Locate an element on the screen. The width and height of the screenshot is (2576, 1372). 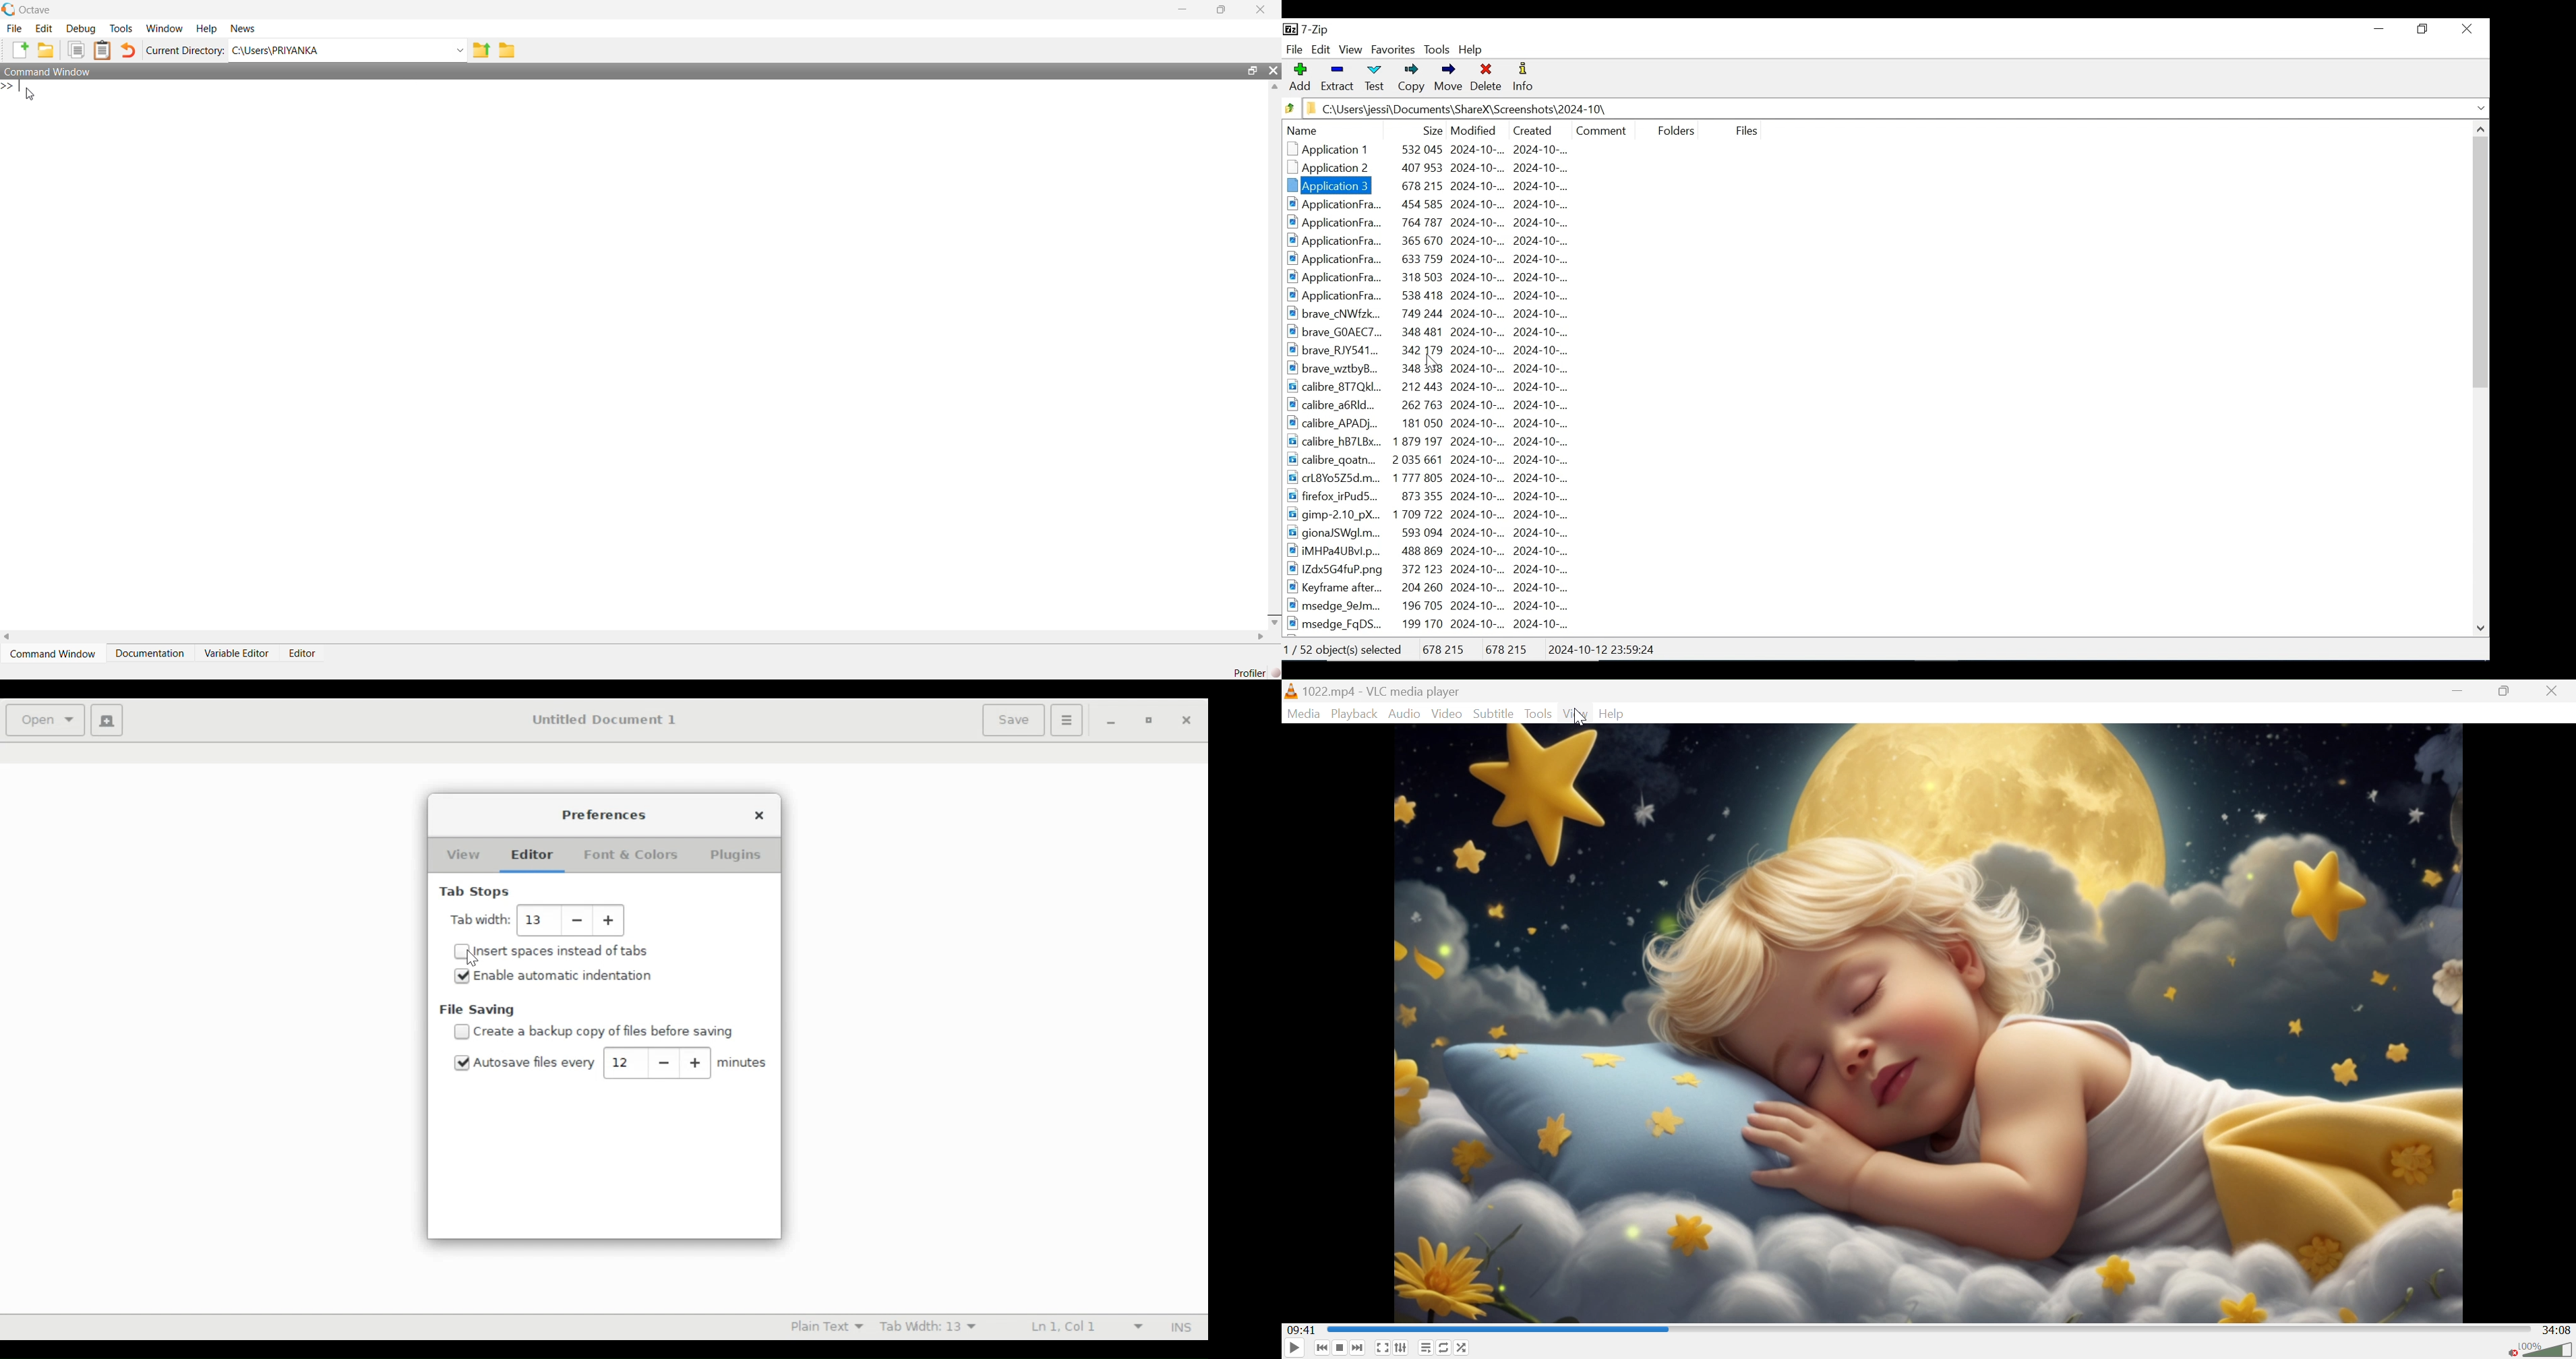
calibre_goatn... 2035661 2024-10-... 2024-10-... is located at coordinates (1447, 460).